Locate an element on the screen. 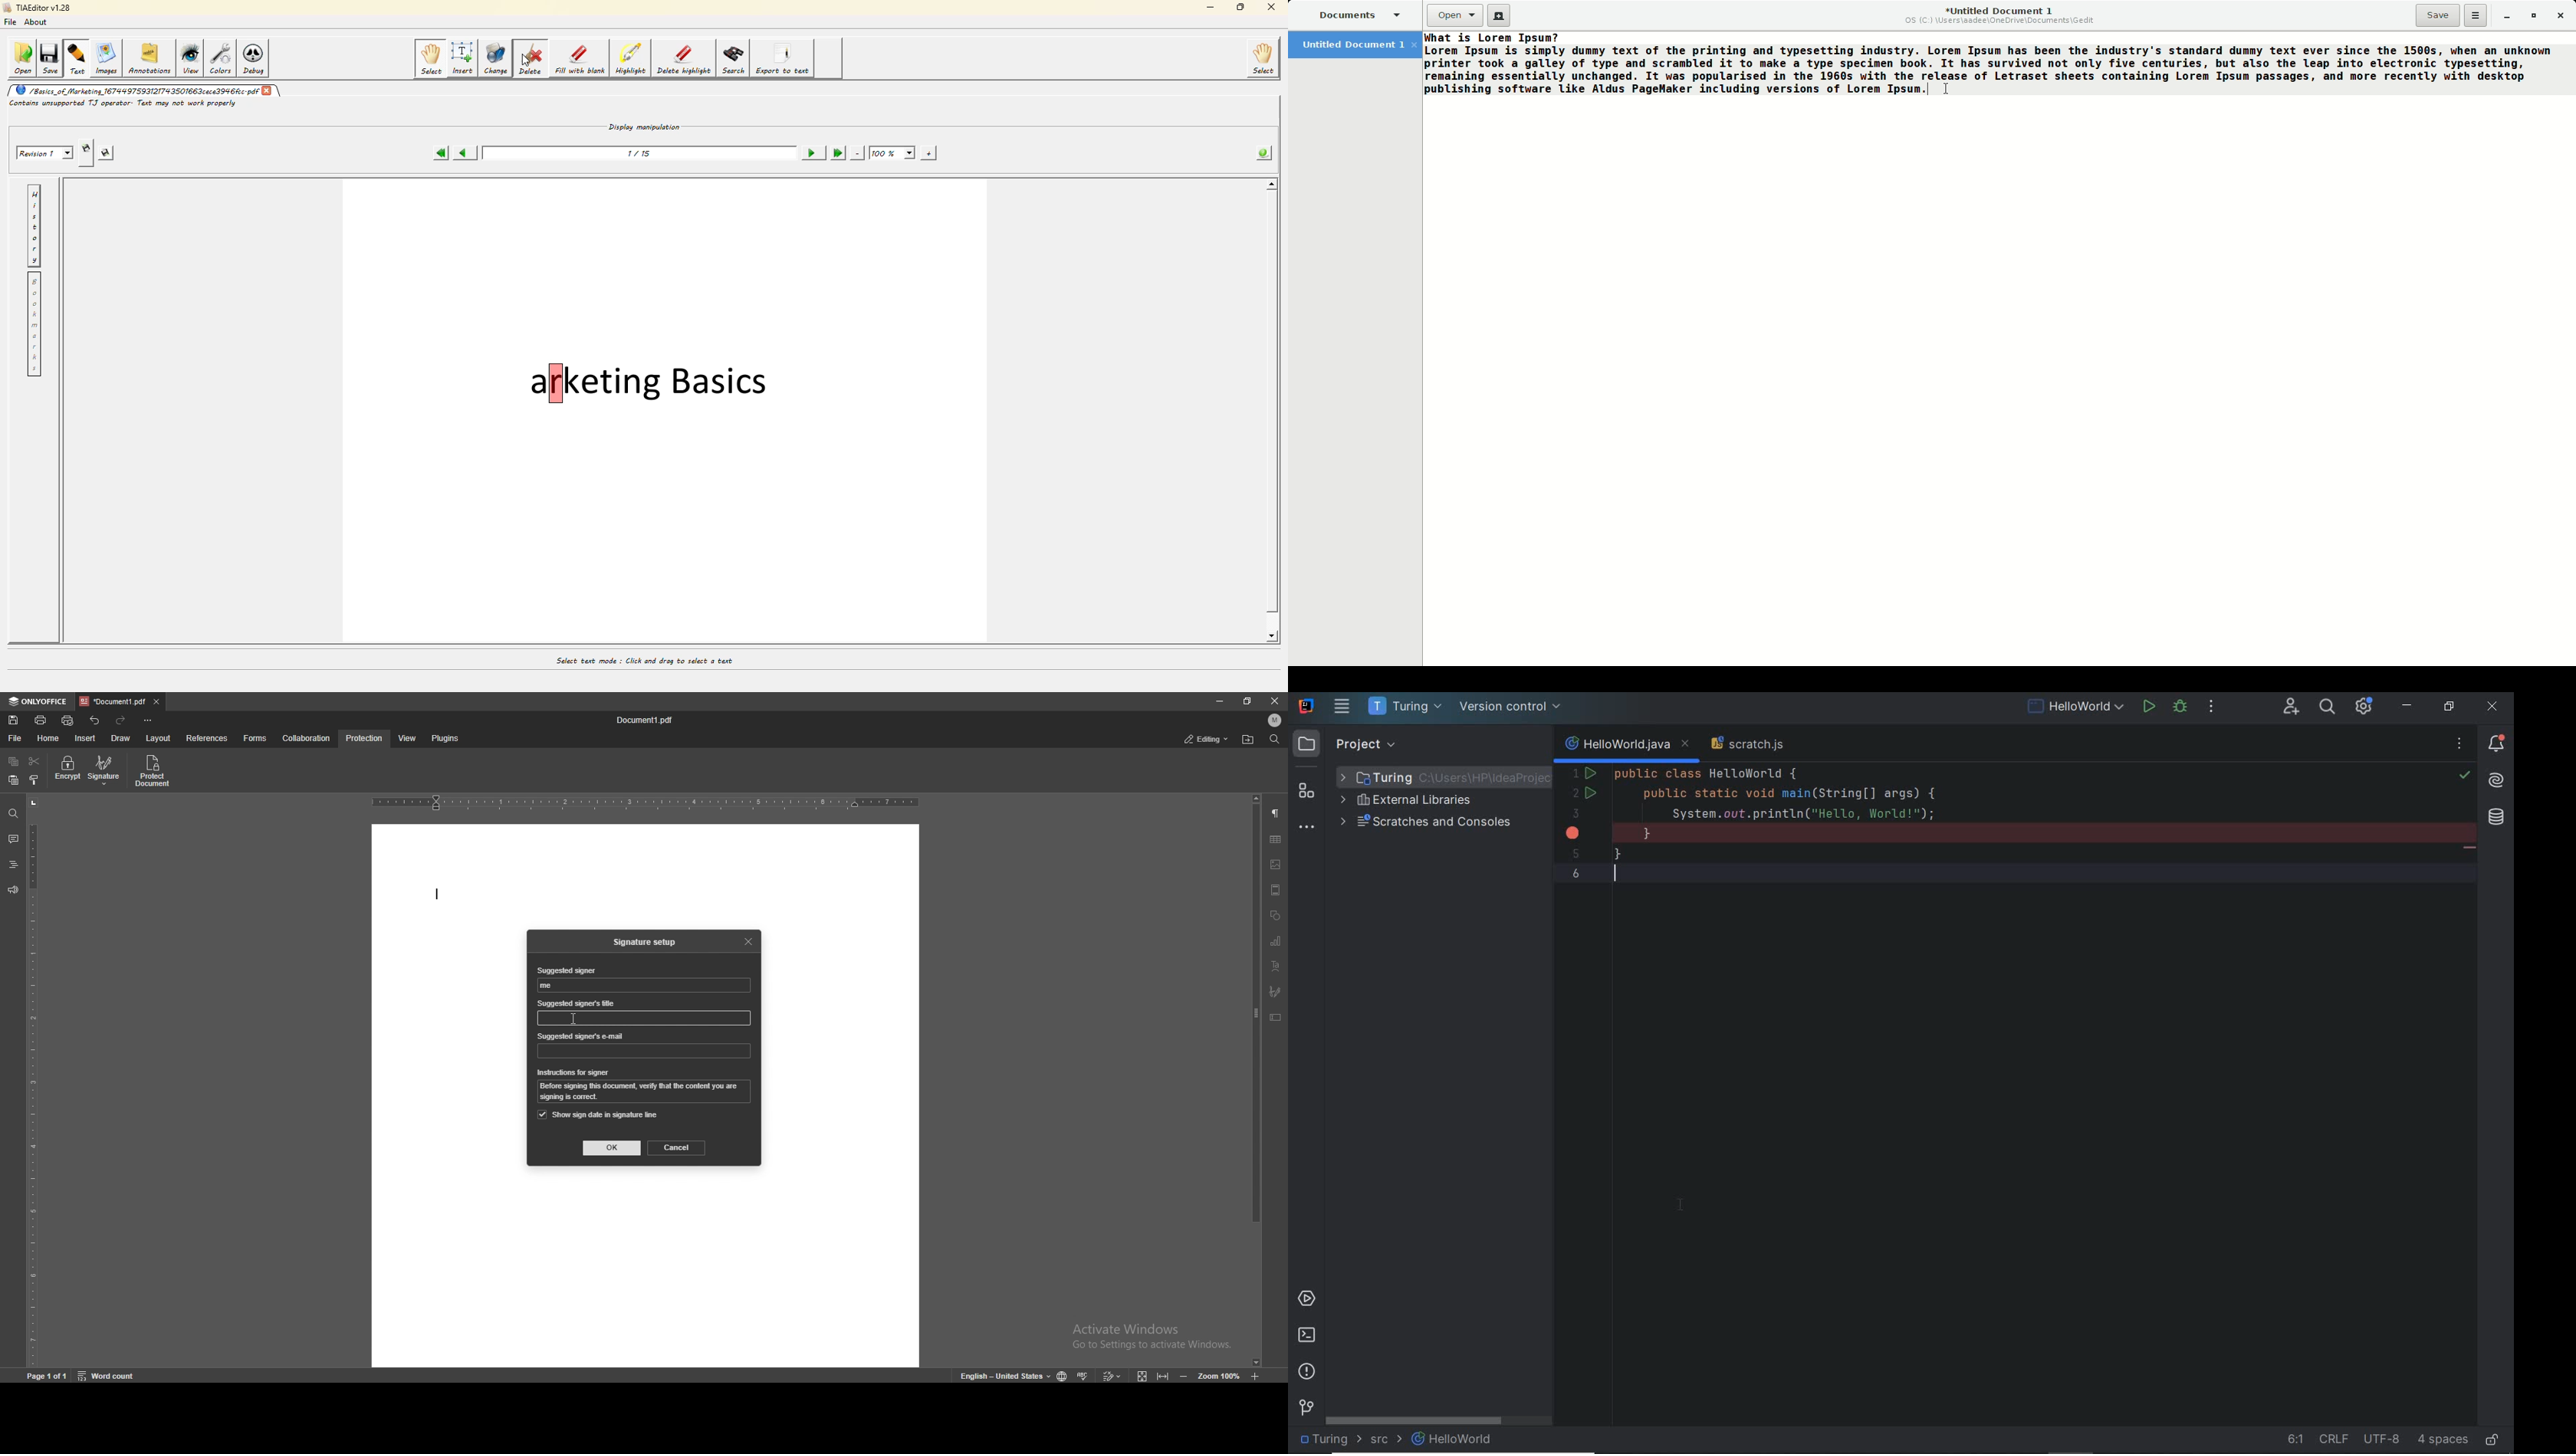  close is located at coordinates (1275, 702).